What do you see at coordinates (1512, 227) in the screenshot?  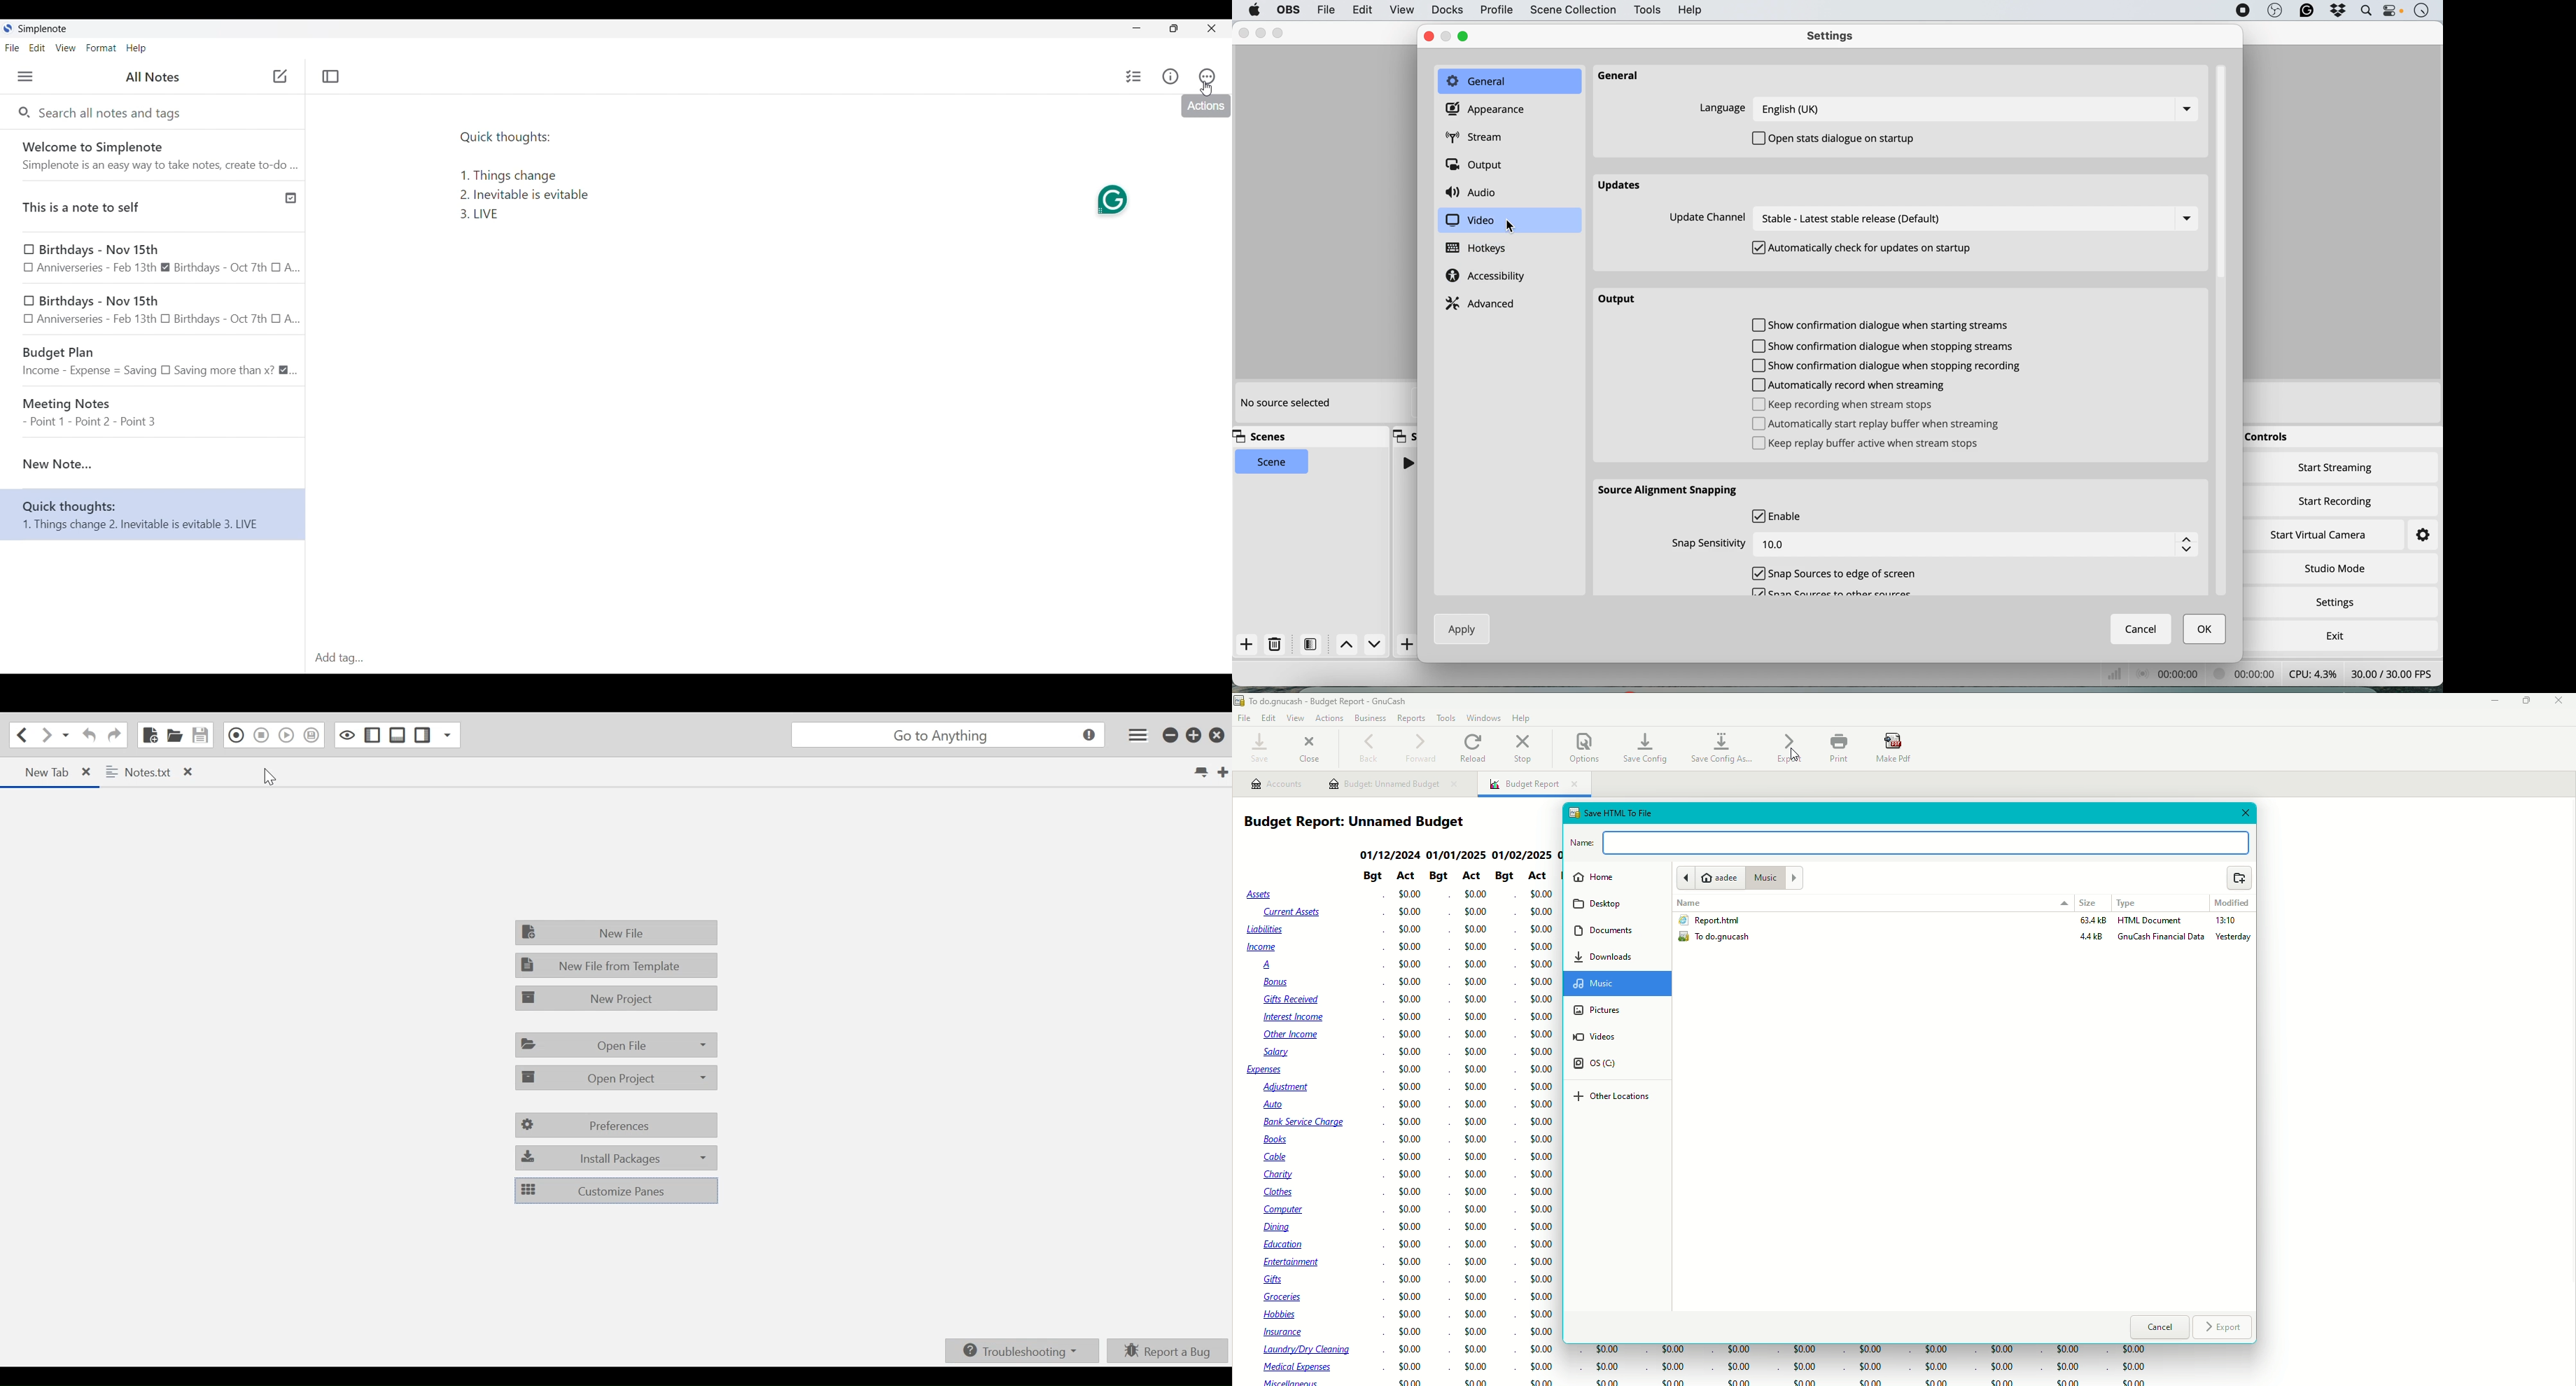 I see `cursor` at bounding box center [1512, 227].